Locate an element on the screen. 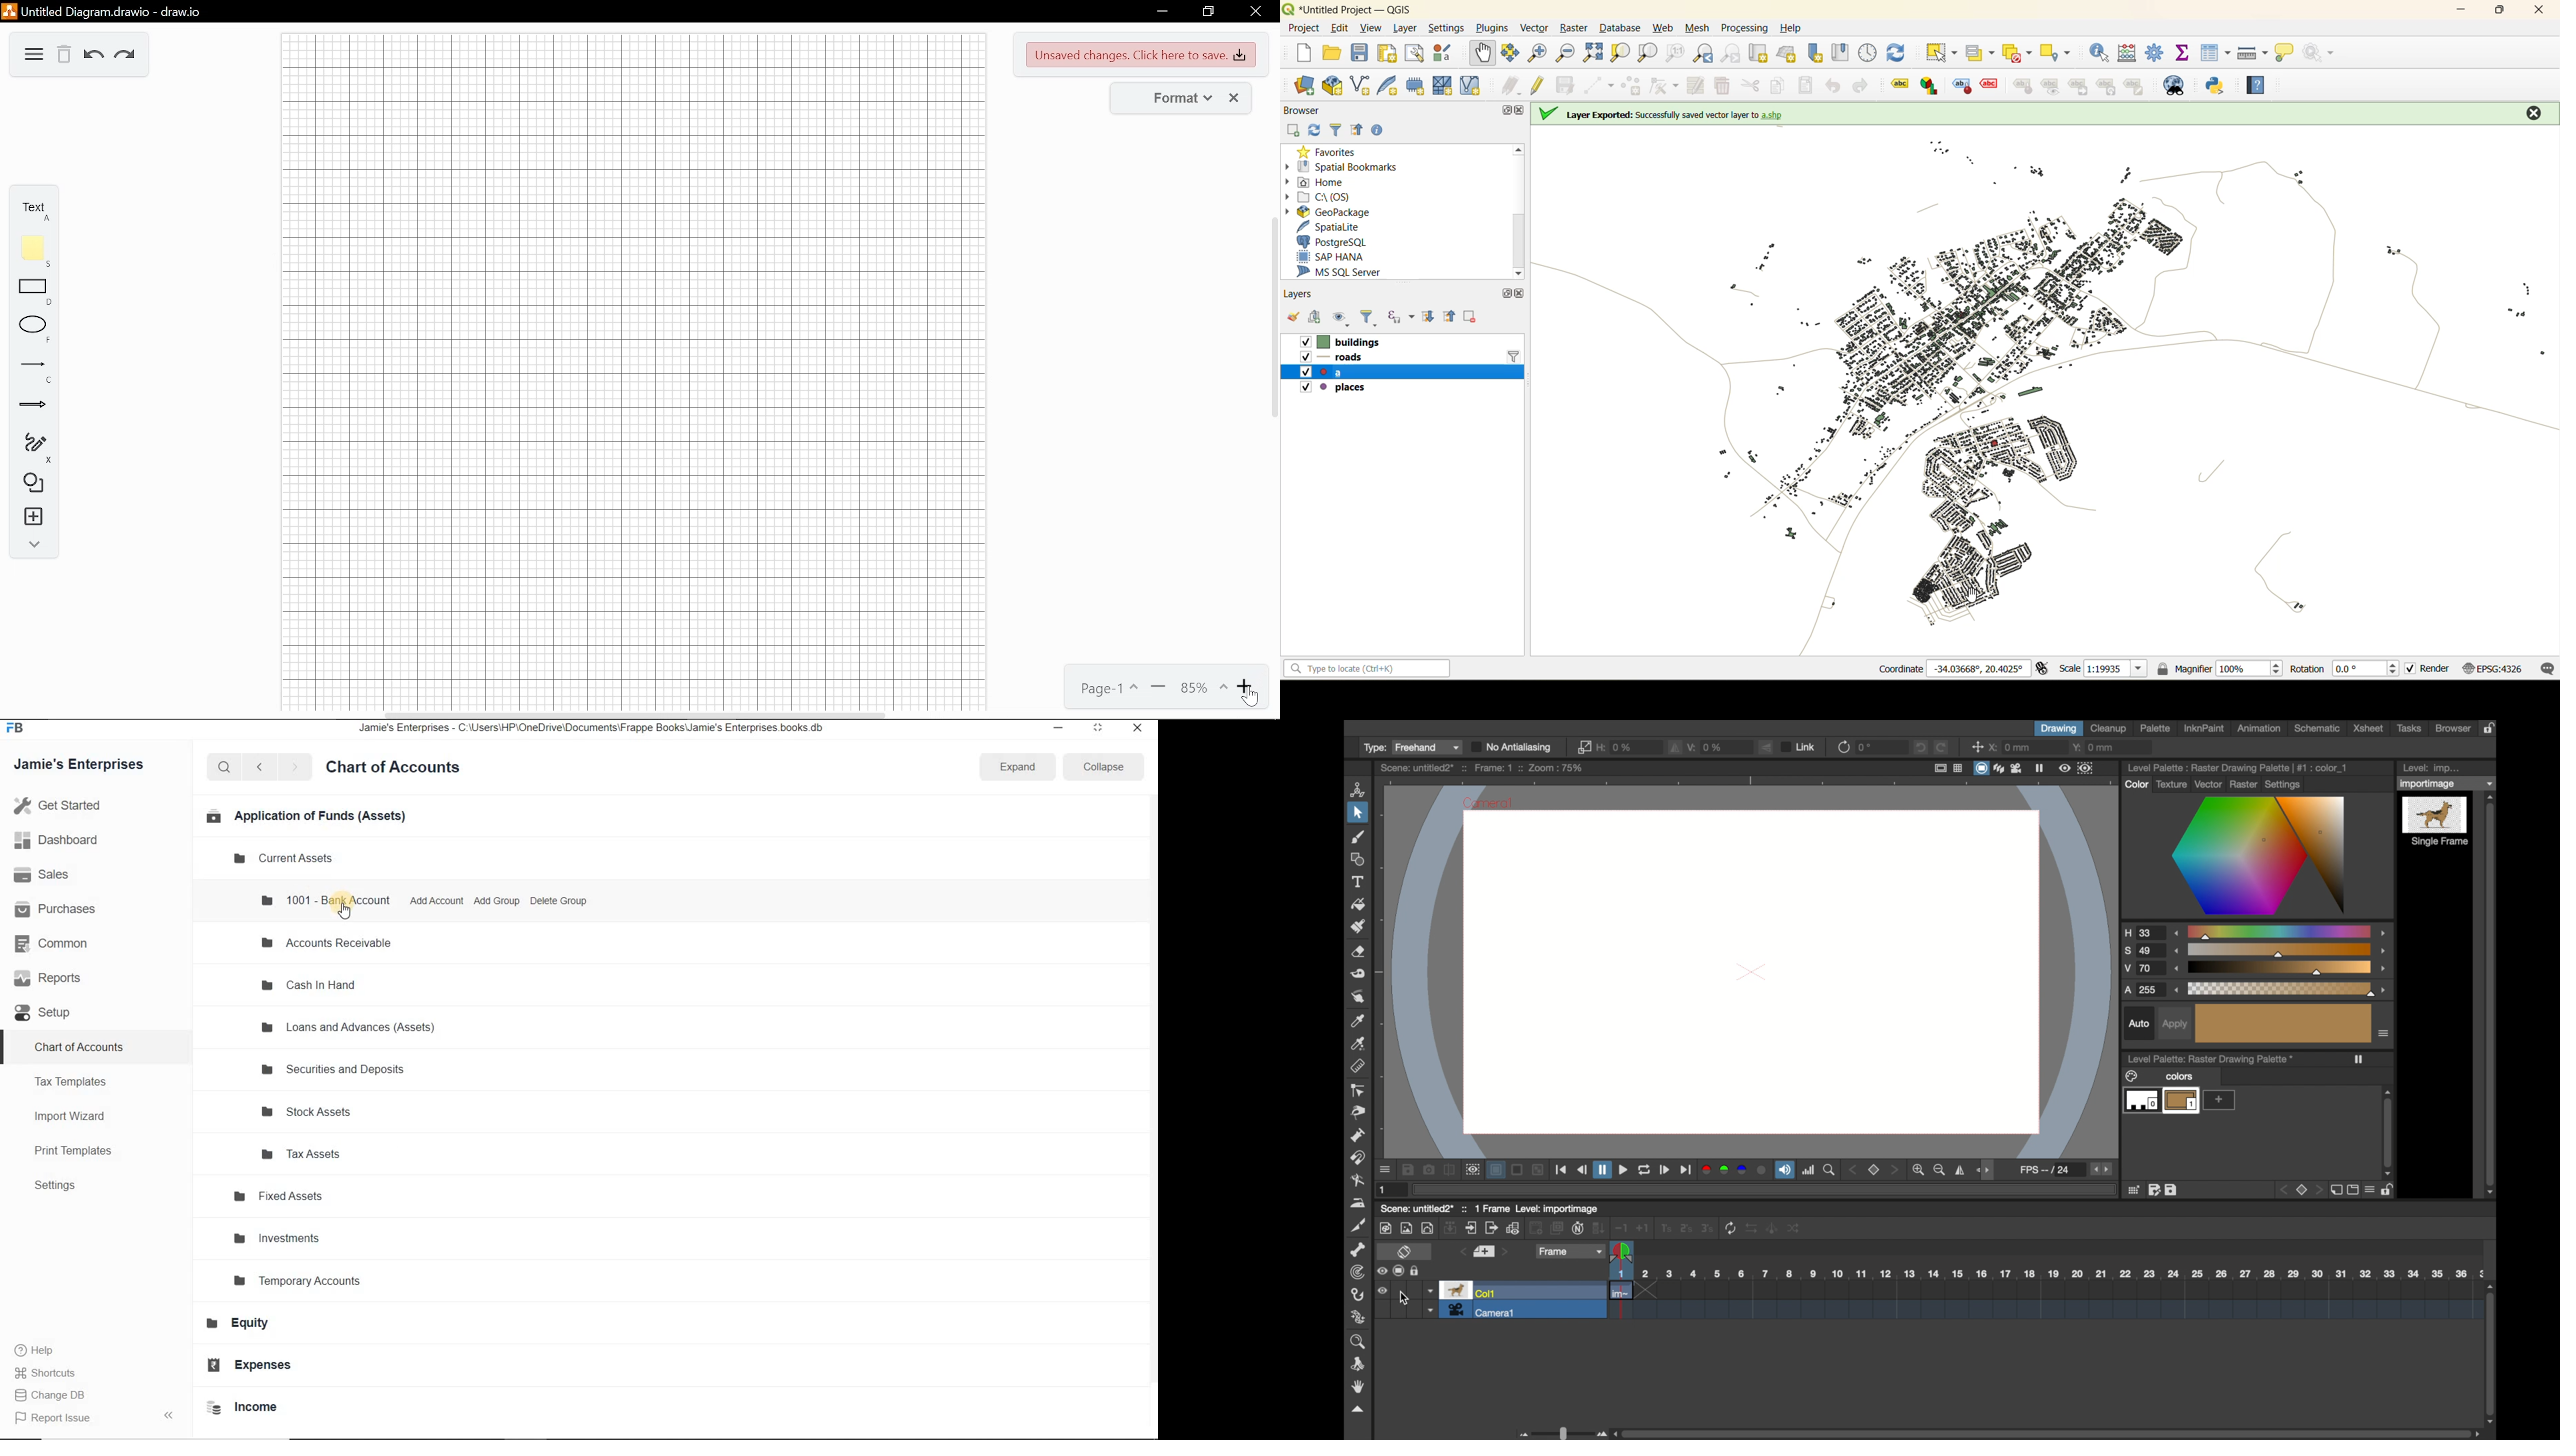  collapse all is located at coordinates (1453, 318).